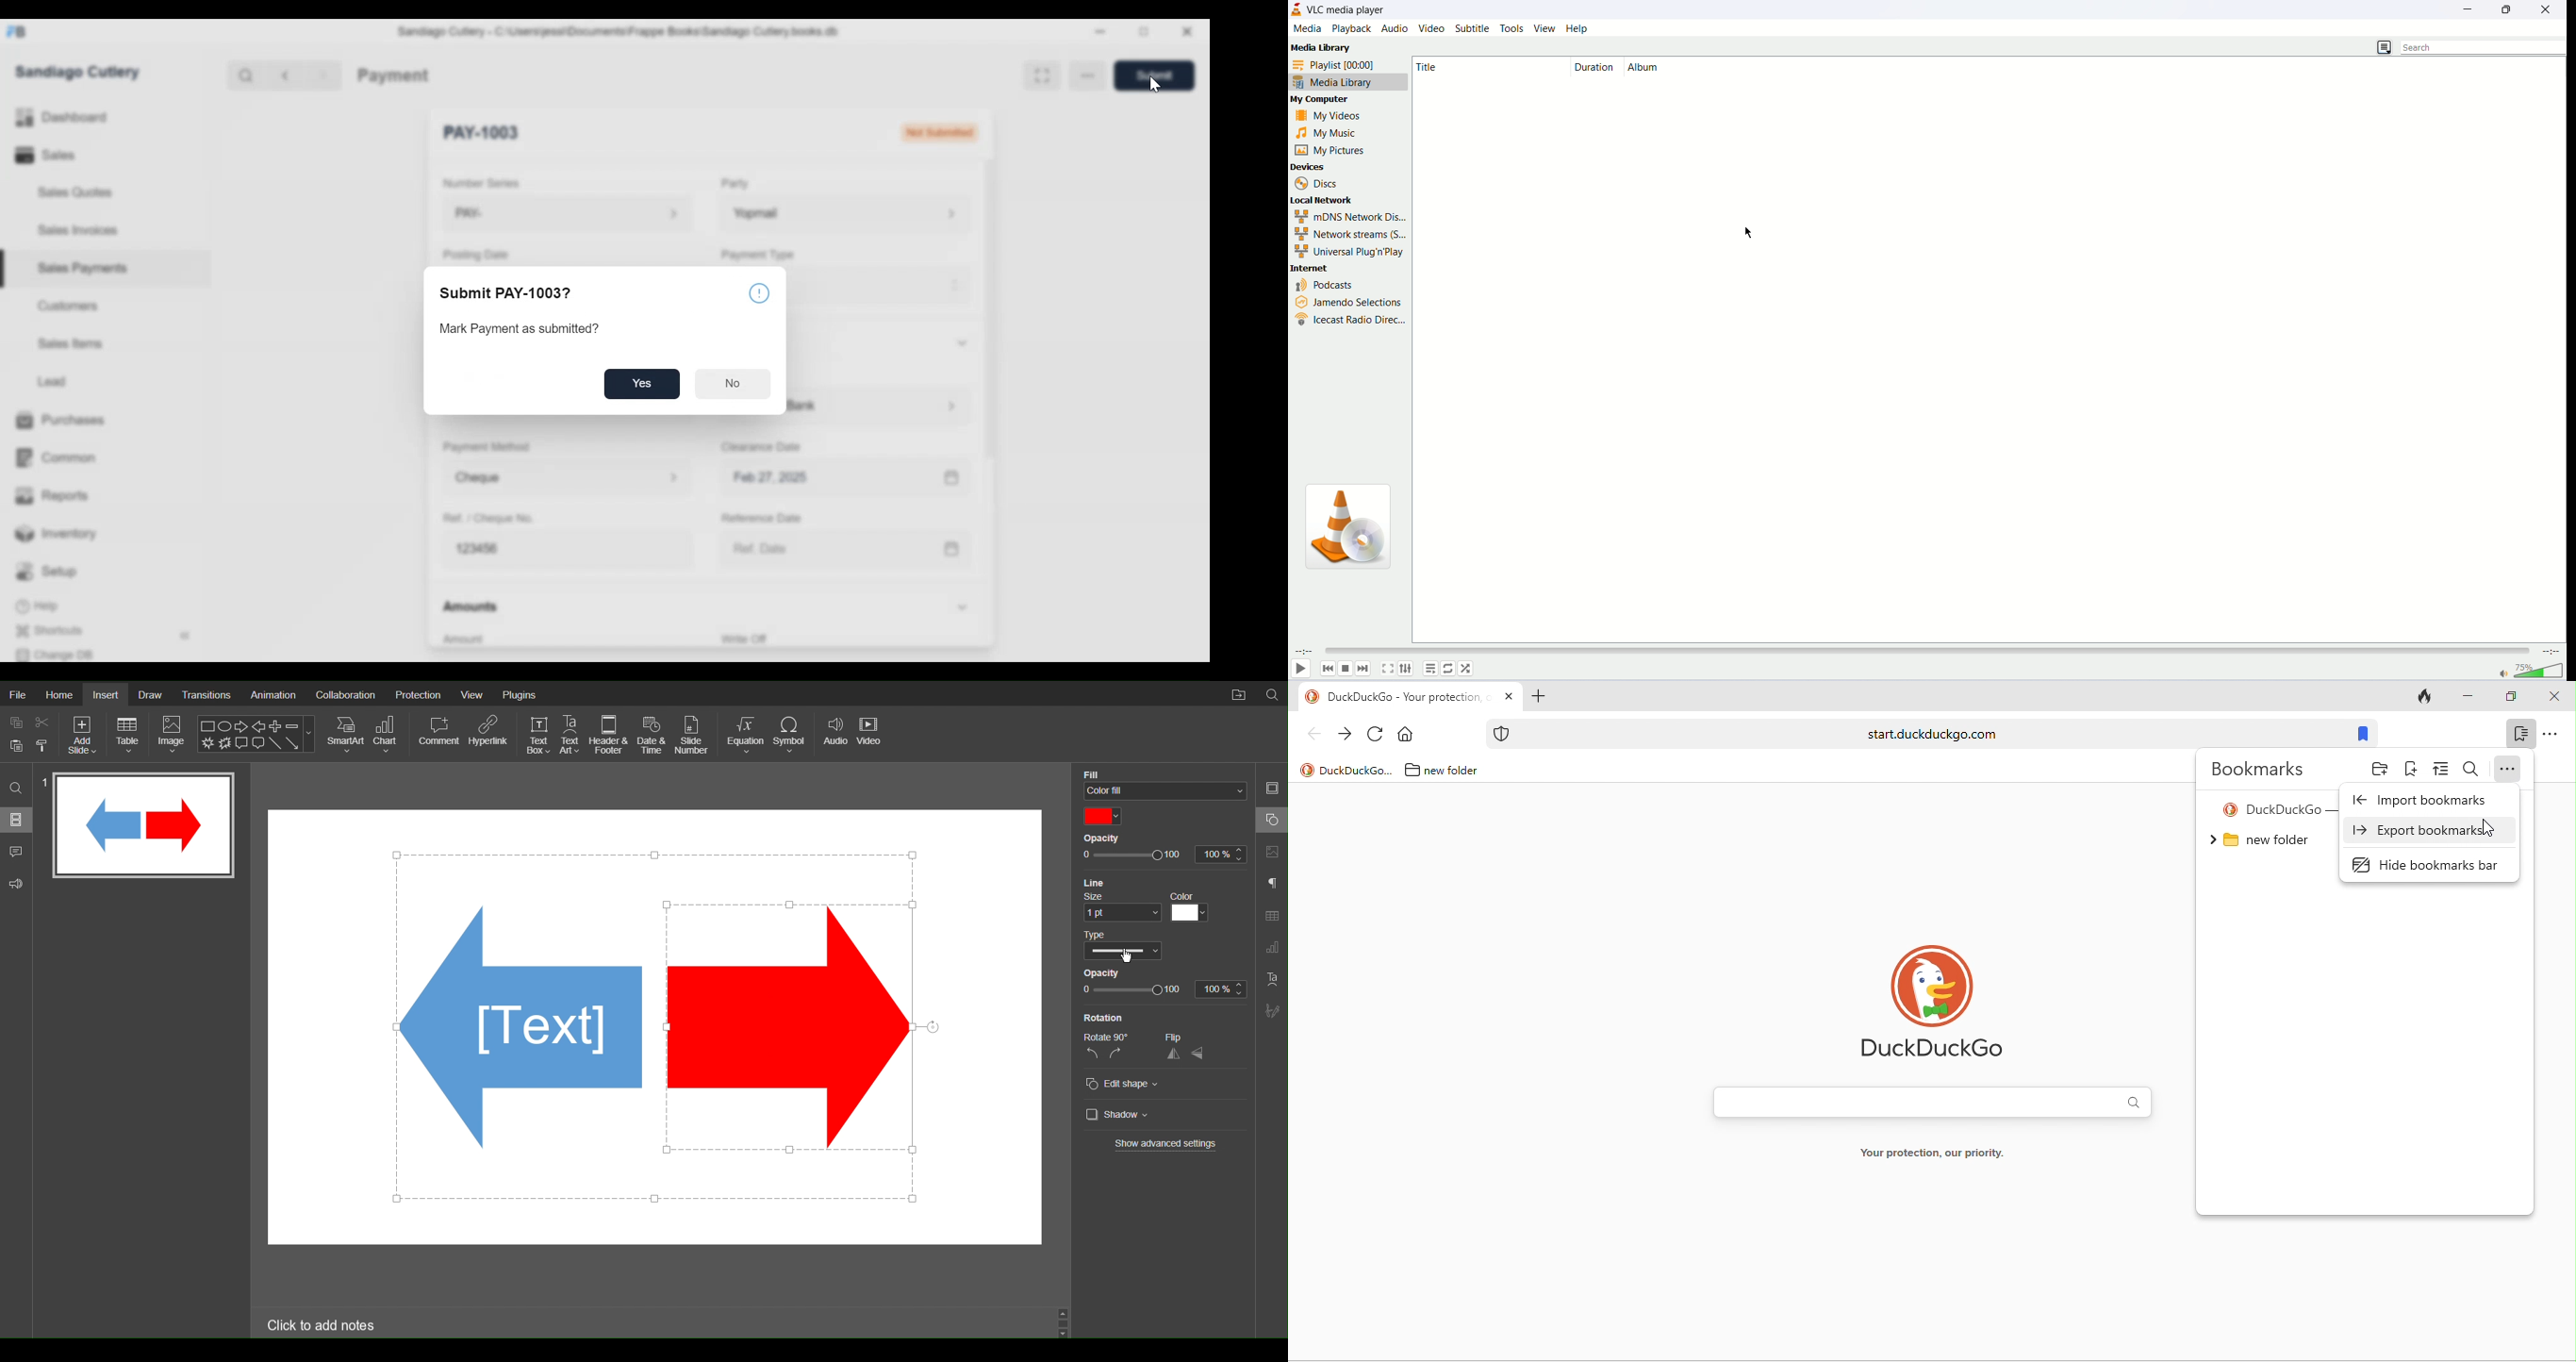 The image size is (2576, 1372). I want to click on new folder, so click(1444, 770).